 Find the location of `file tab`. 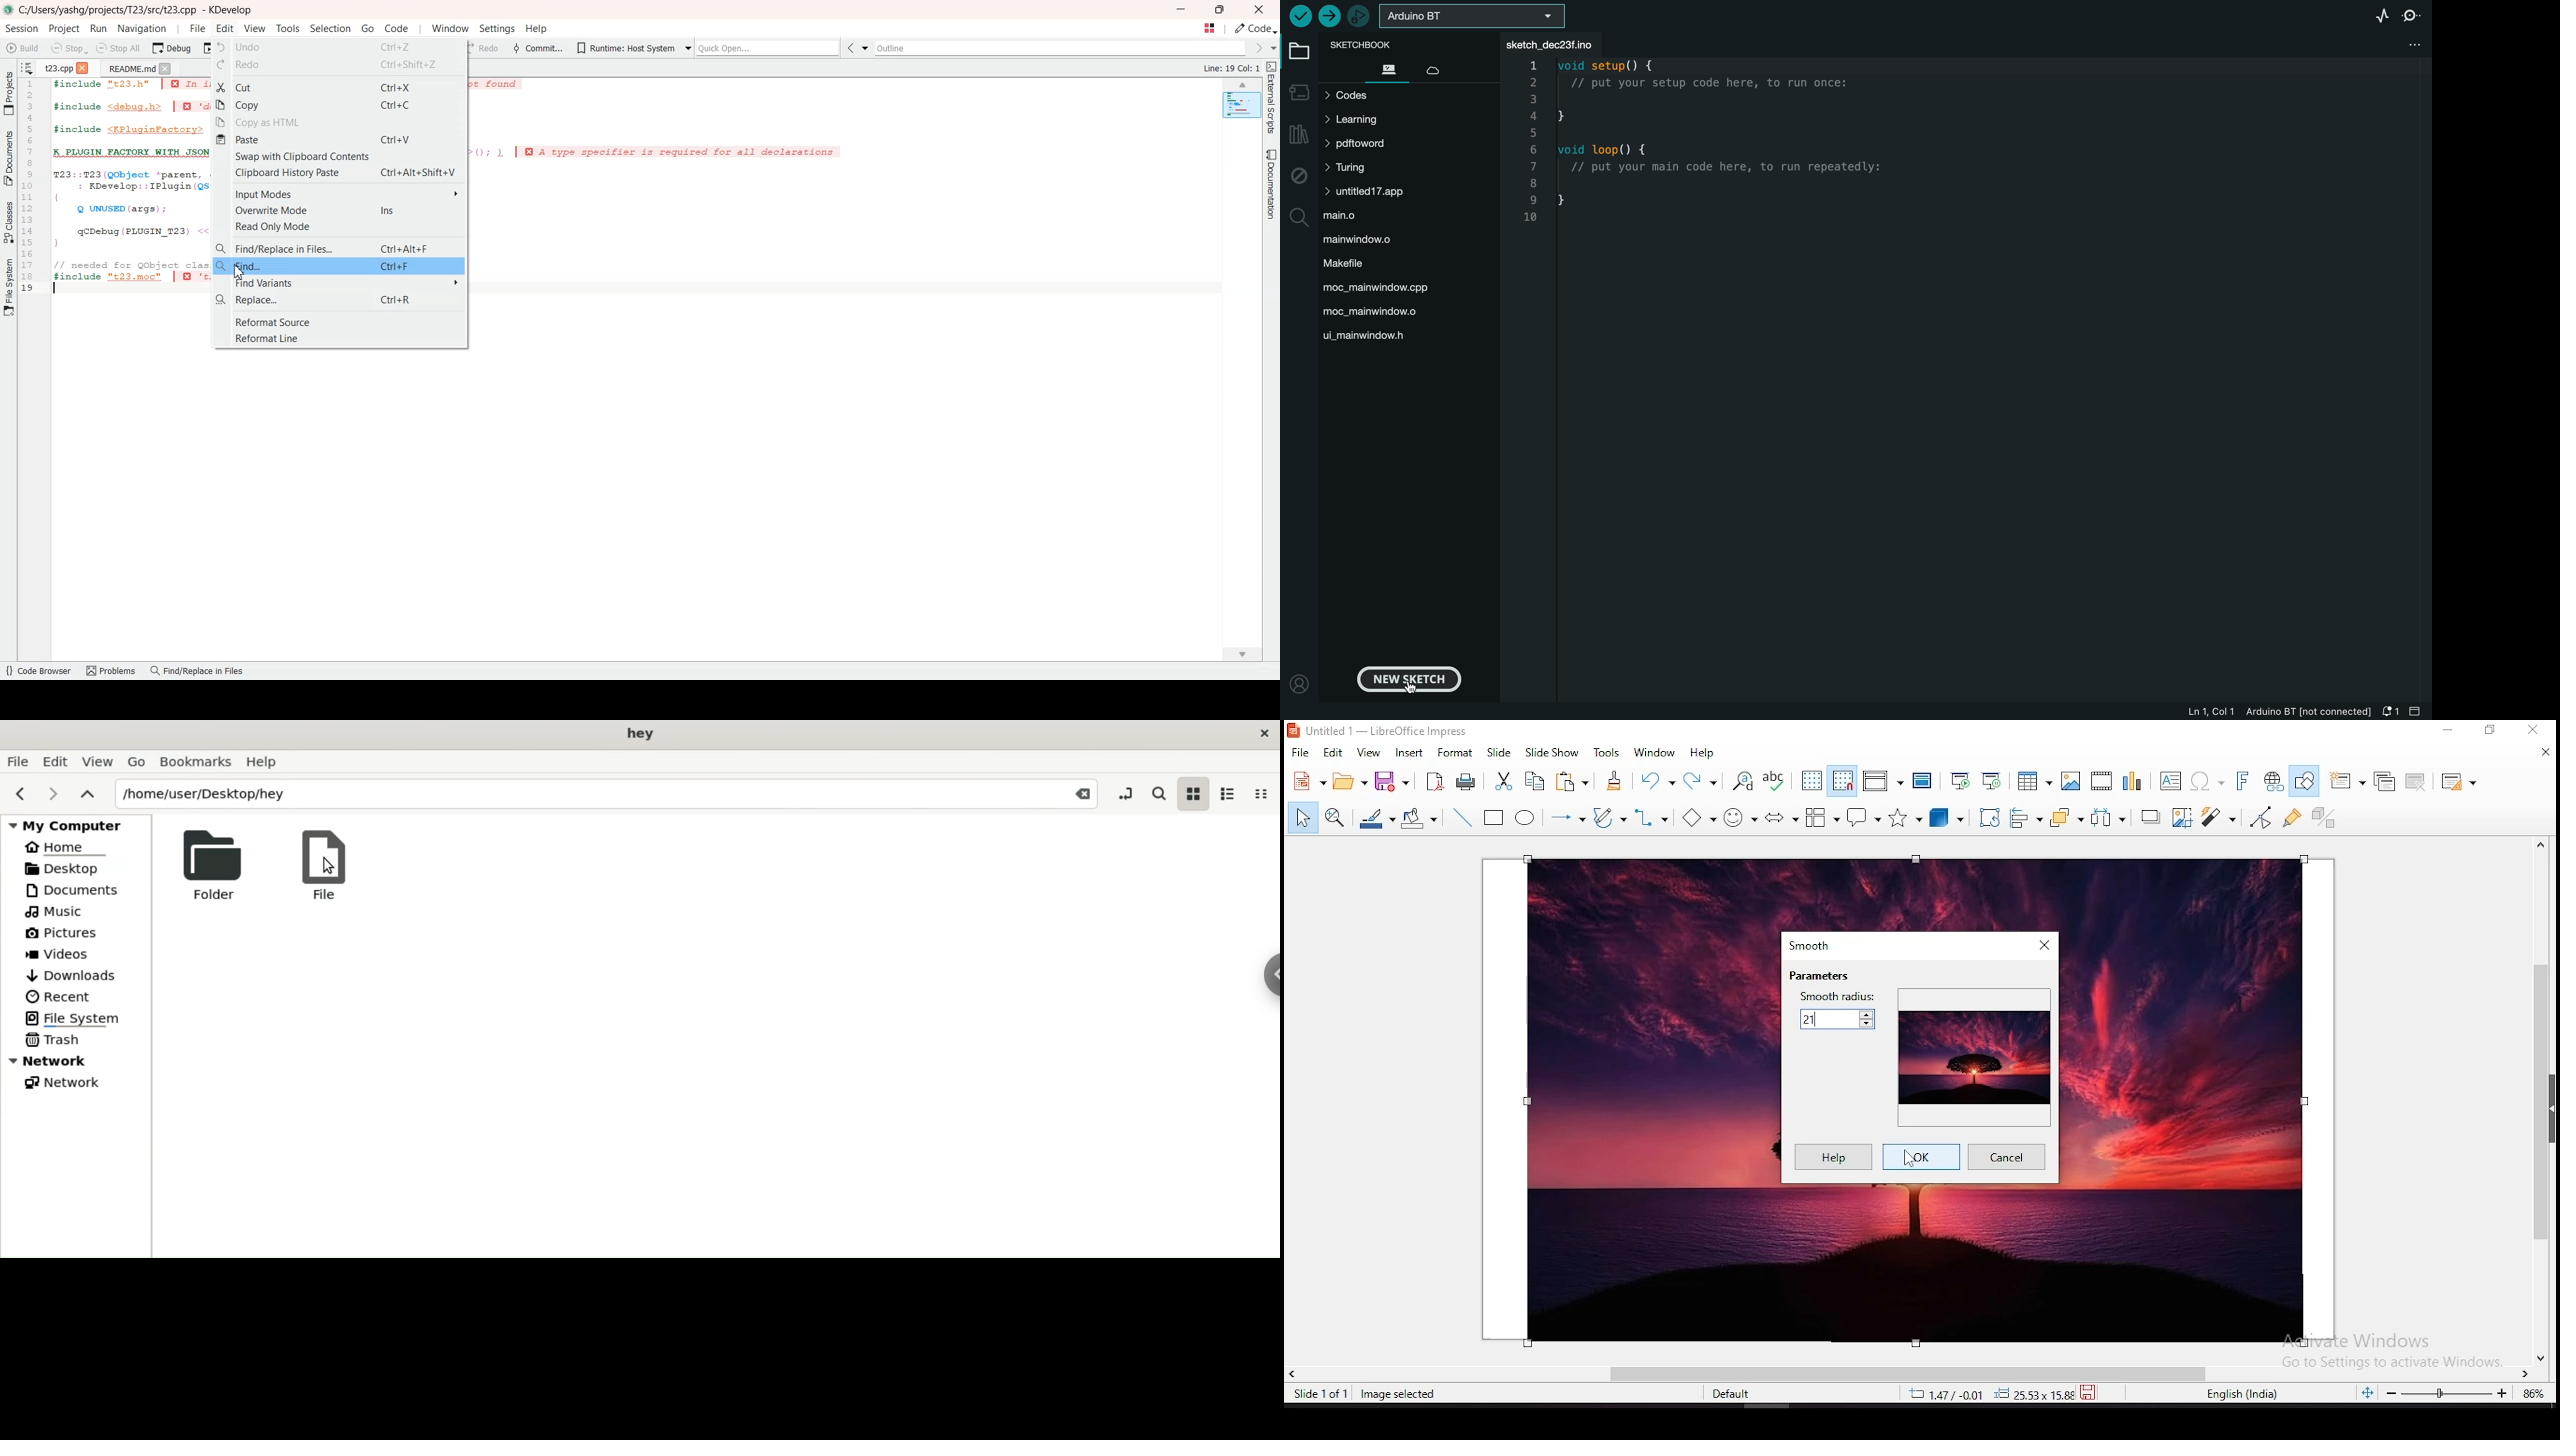

file tab is located at coordinates (1558, 45).